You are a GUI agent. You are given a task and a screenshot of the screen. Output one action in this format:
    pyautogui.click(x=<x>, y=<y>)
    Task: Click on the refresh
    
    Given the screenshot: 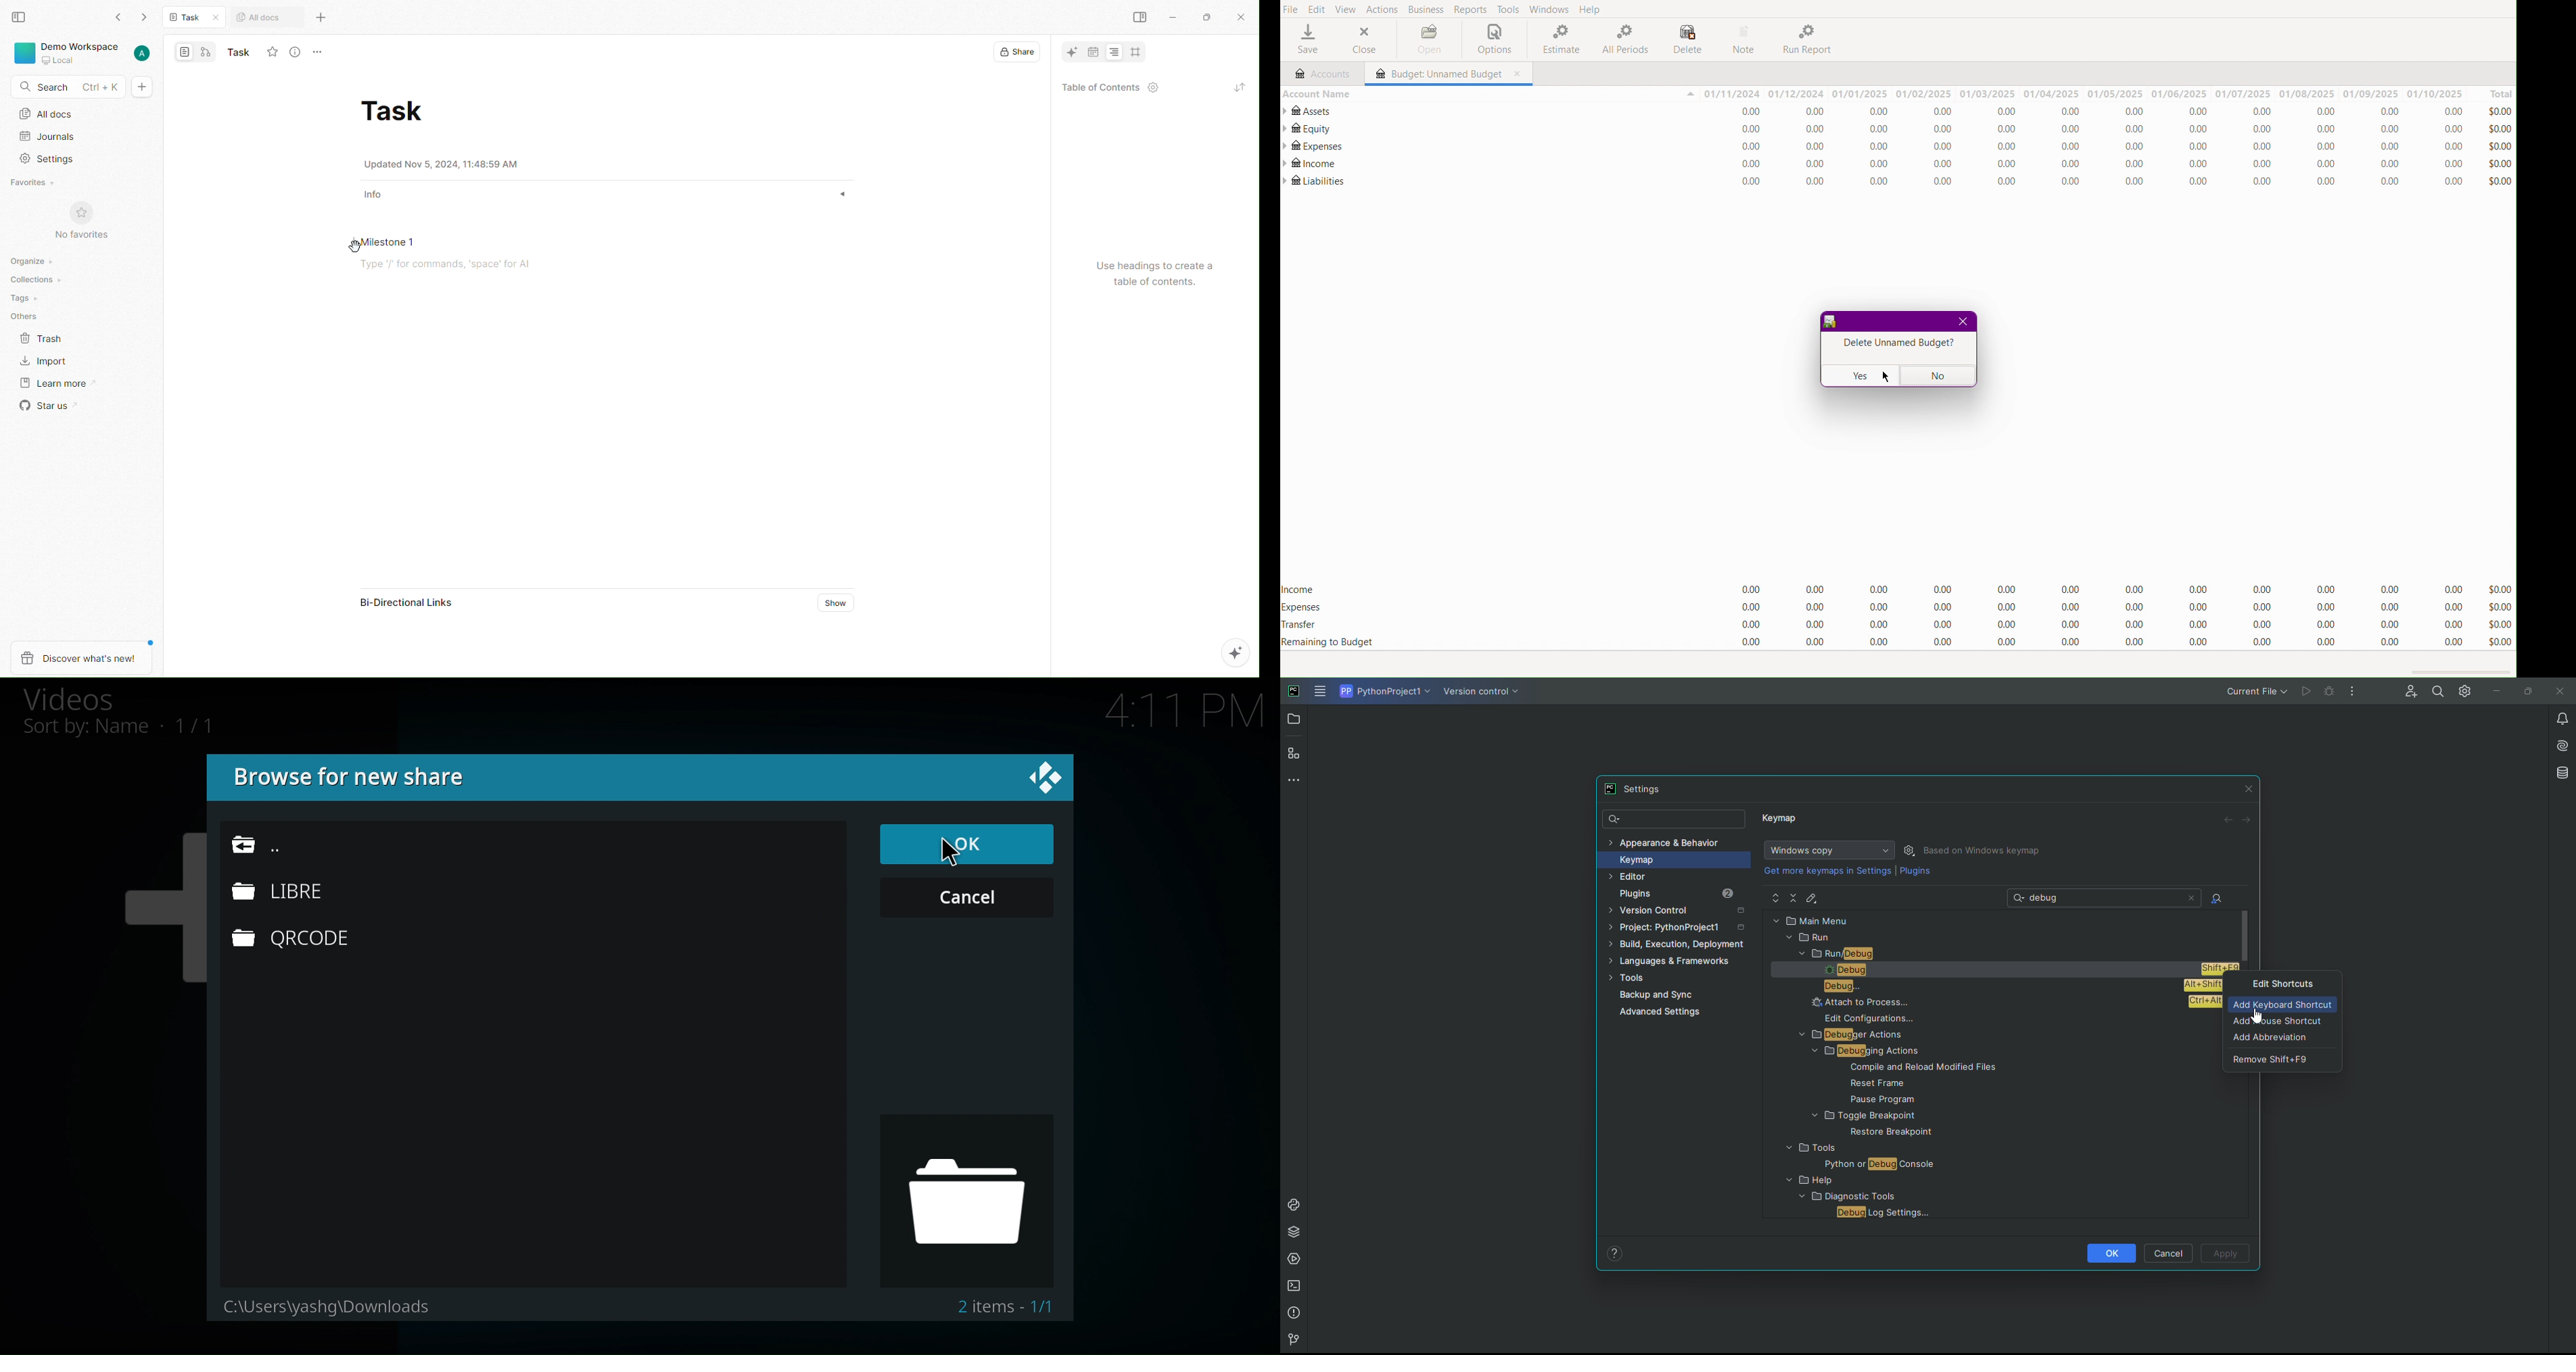 What is the action you would take?
    pyautogui.click(x=1235, y=86)
    